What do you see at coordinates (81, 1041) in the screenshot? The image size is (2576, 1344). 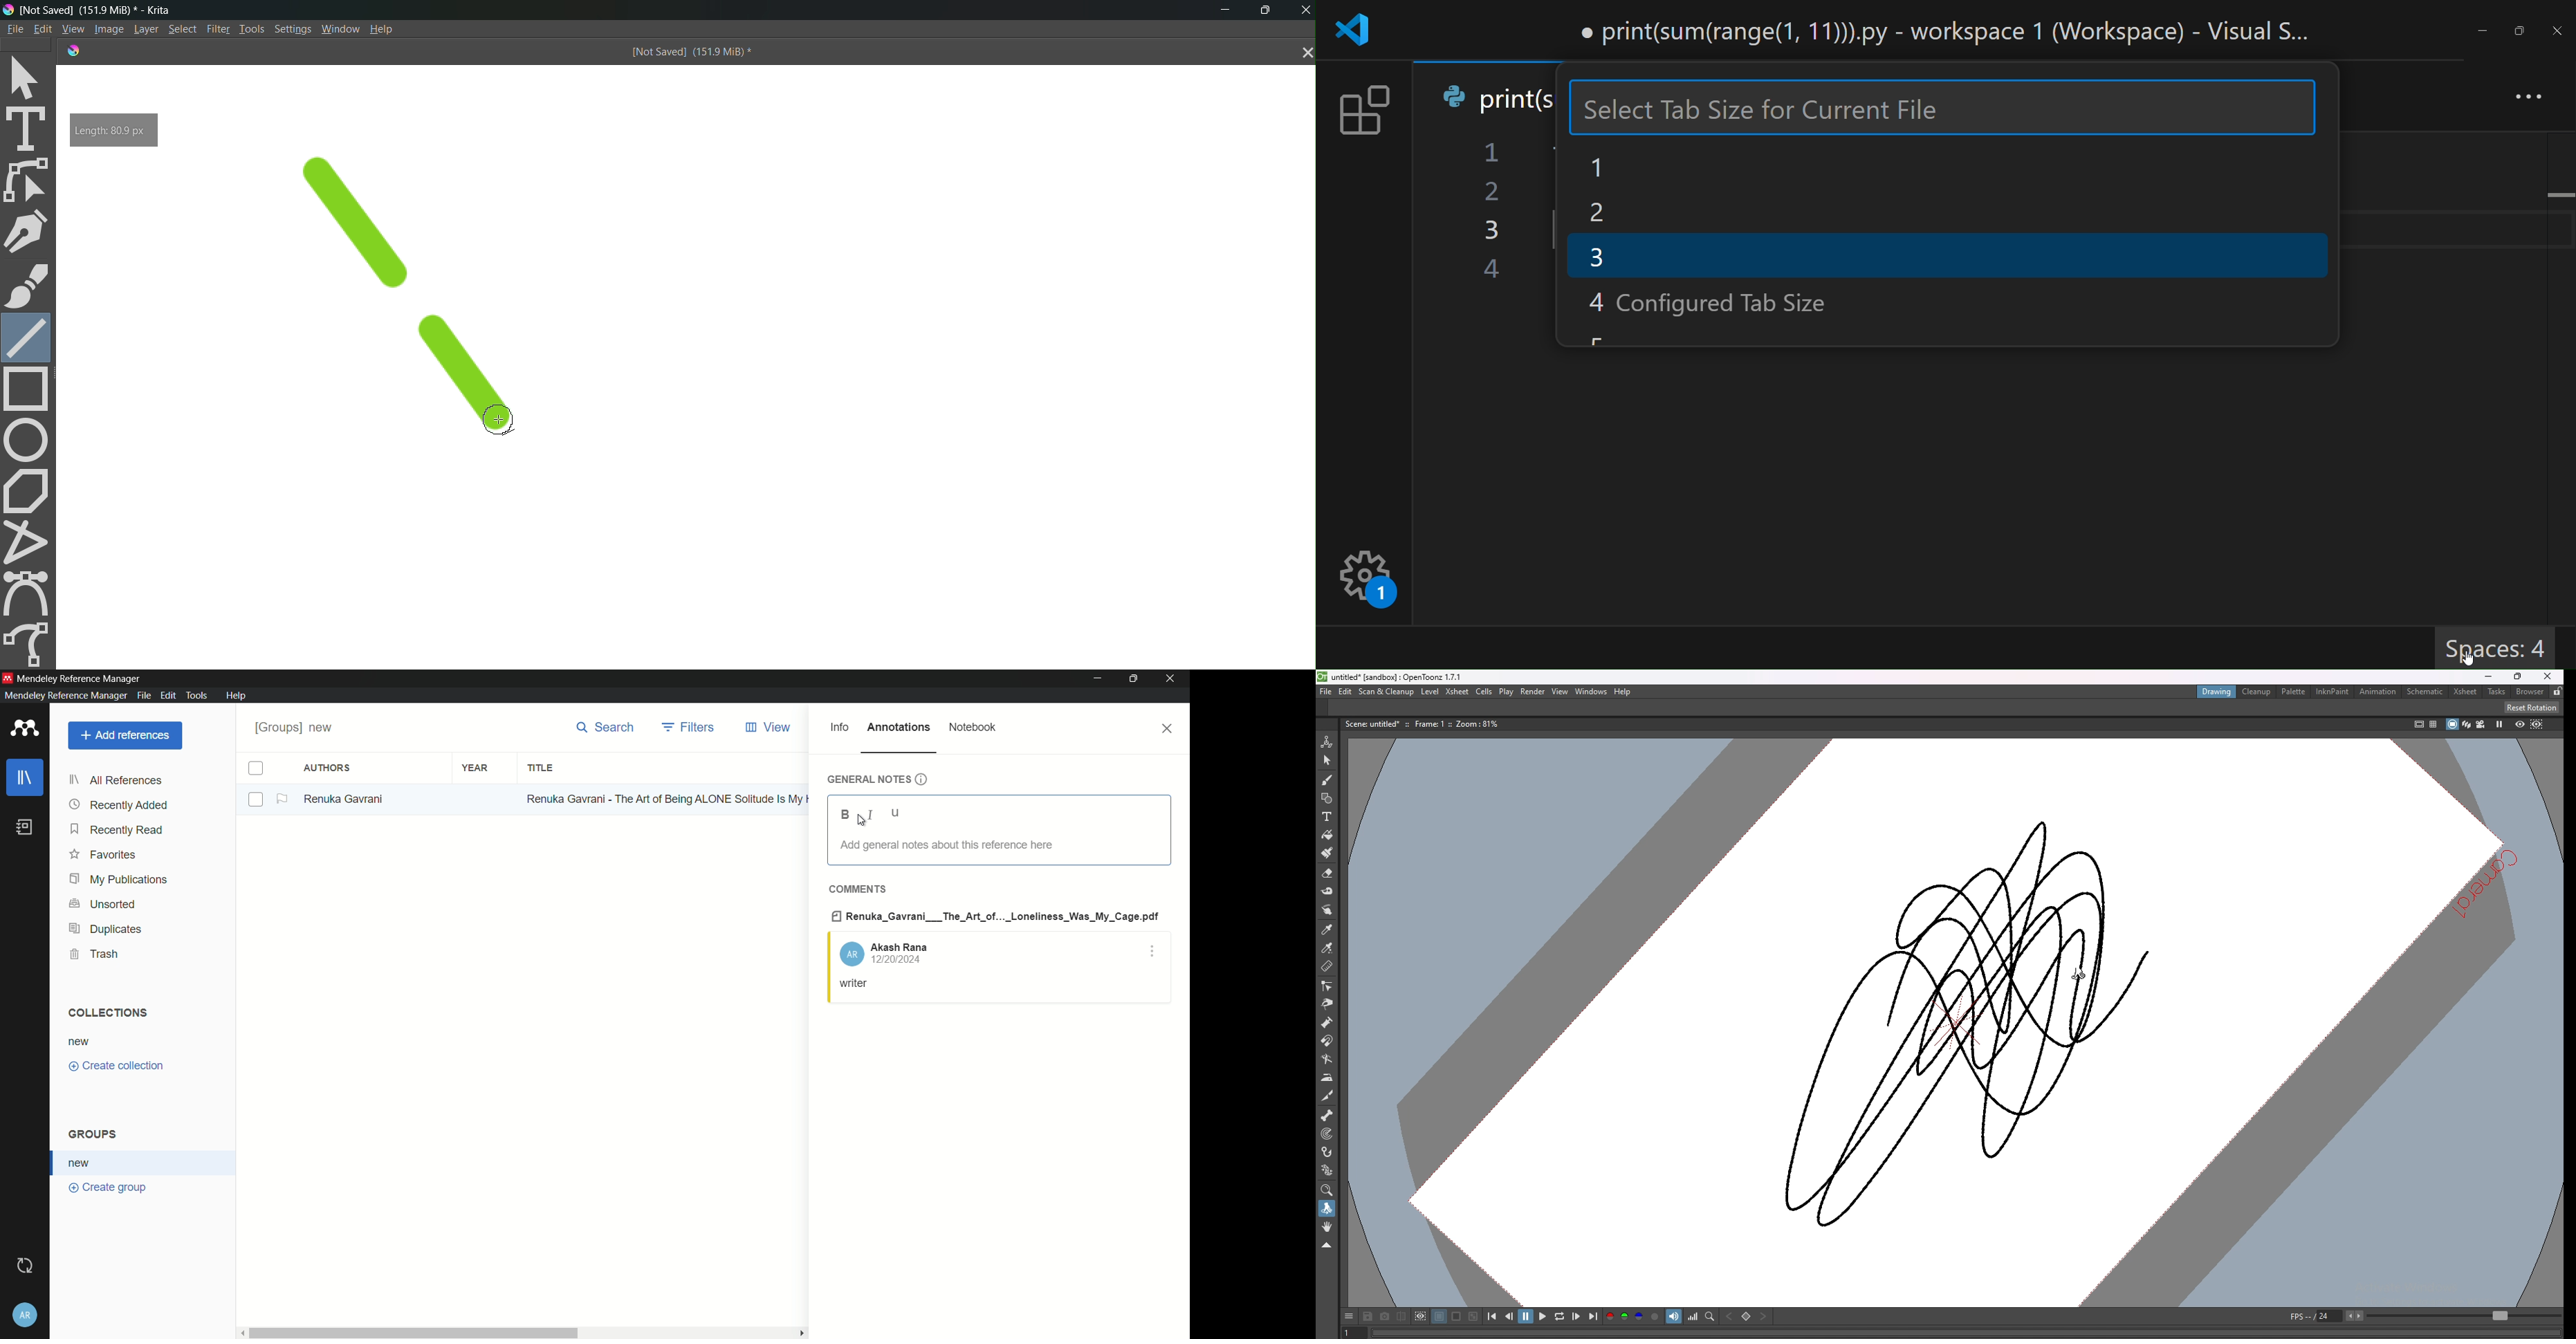 I see `new` at bounding box center [81, 1041].